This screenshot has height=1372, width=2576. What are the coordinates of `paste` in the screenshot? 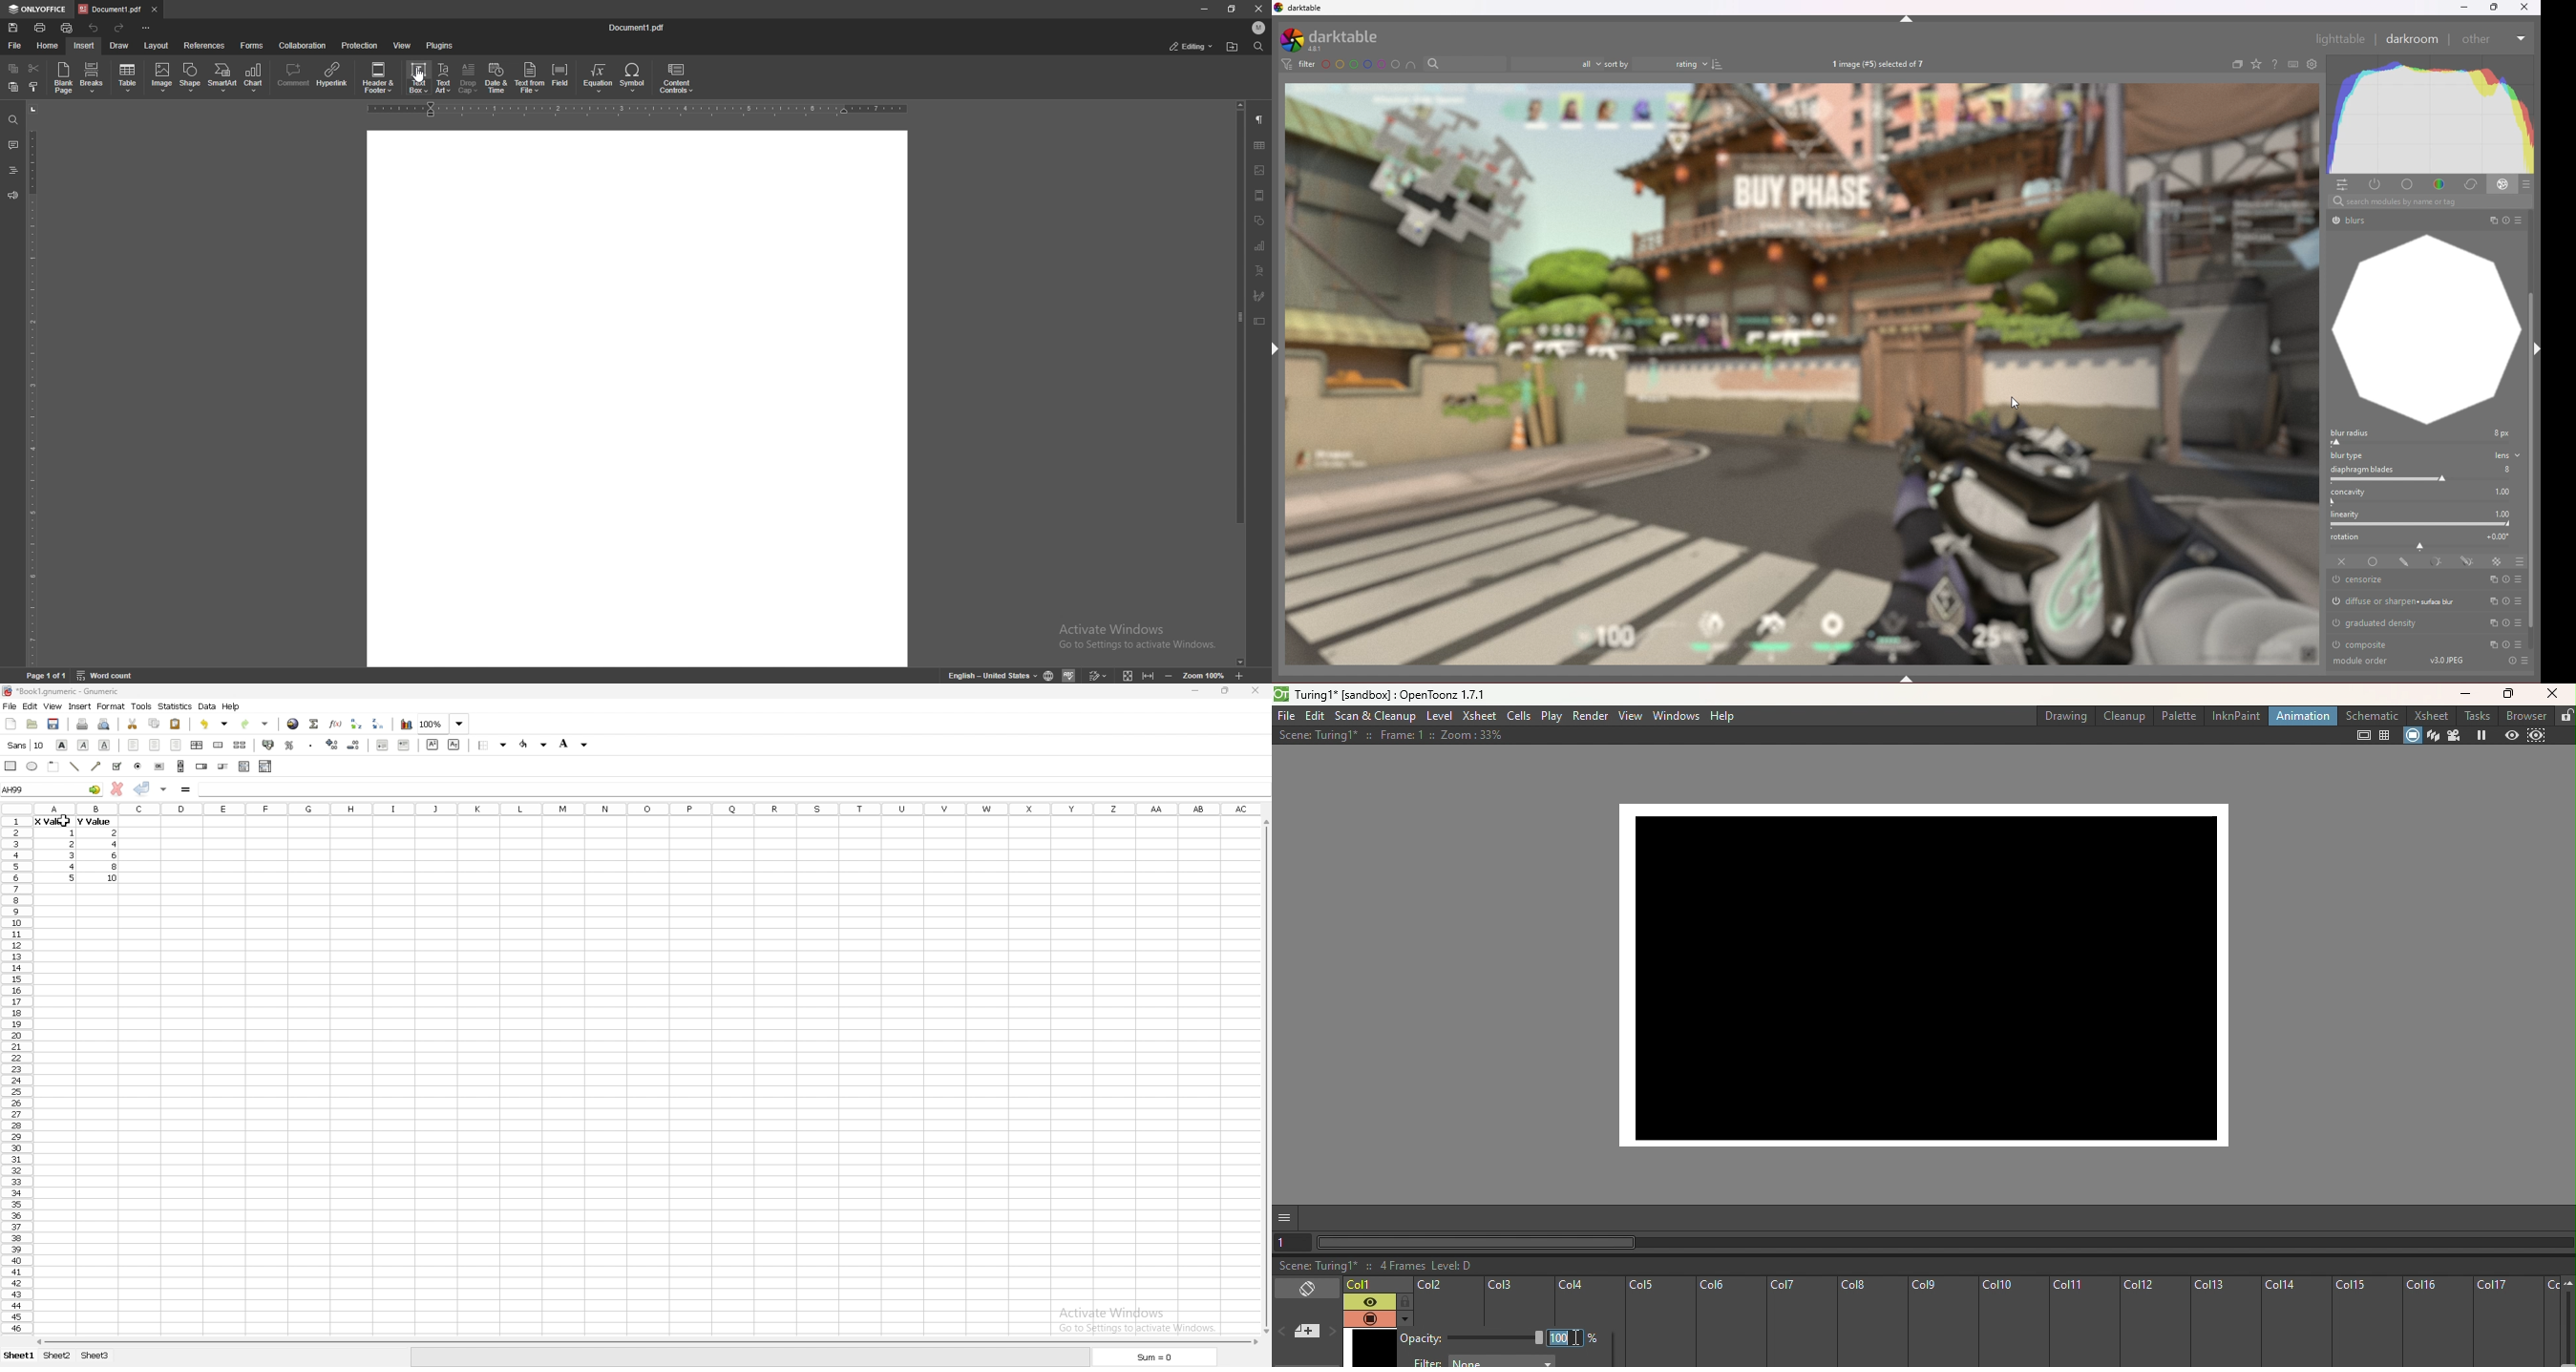 It's located at (176, 723).